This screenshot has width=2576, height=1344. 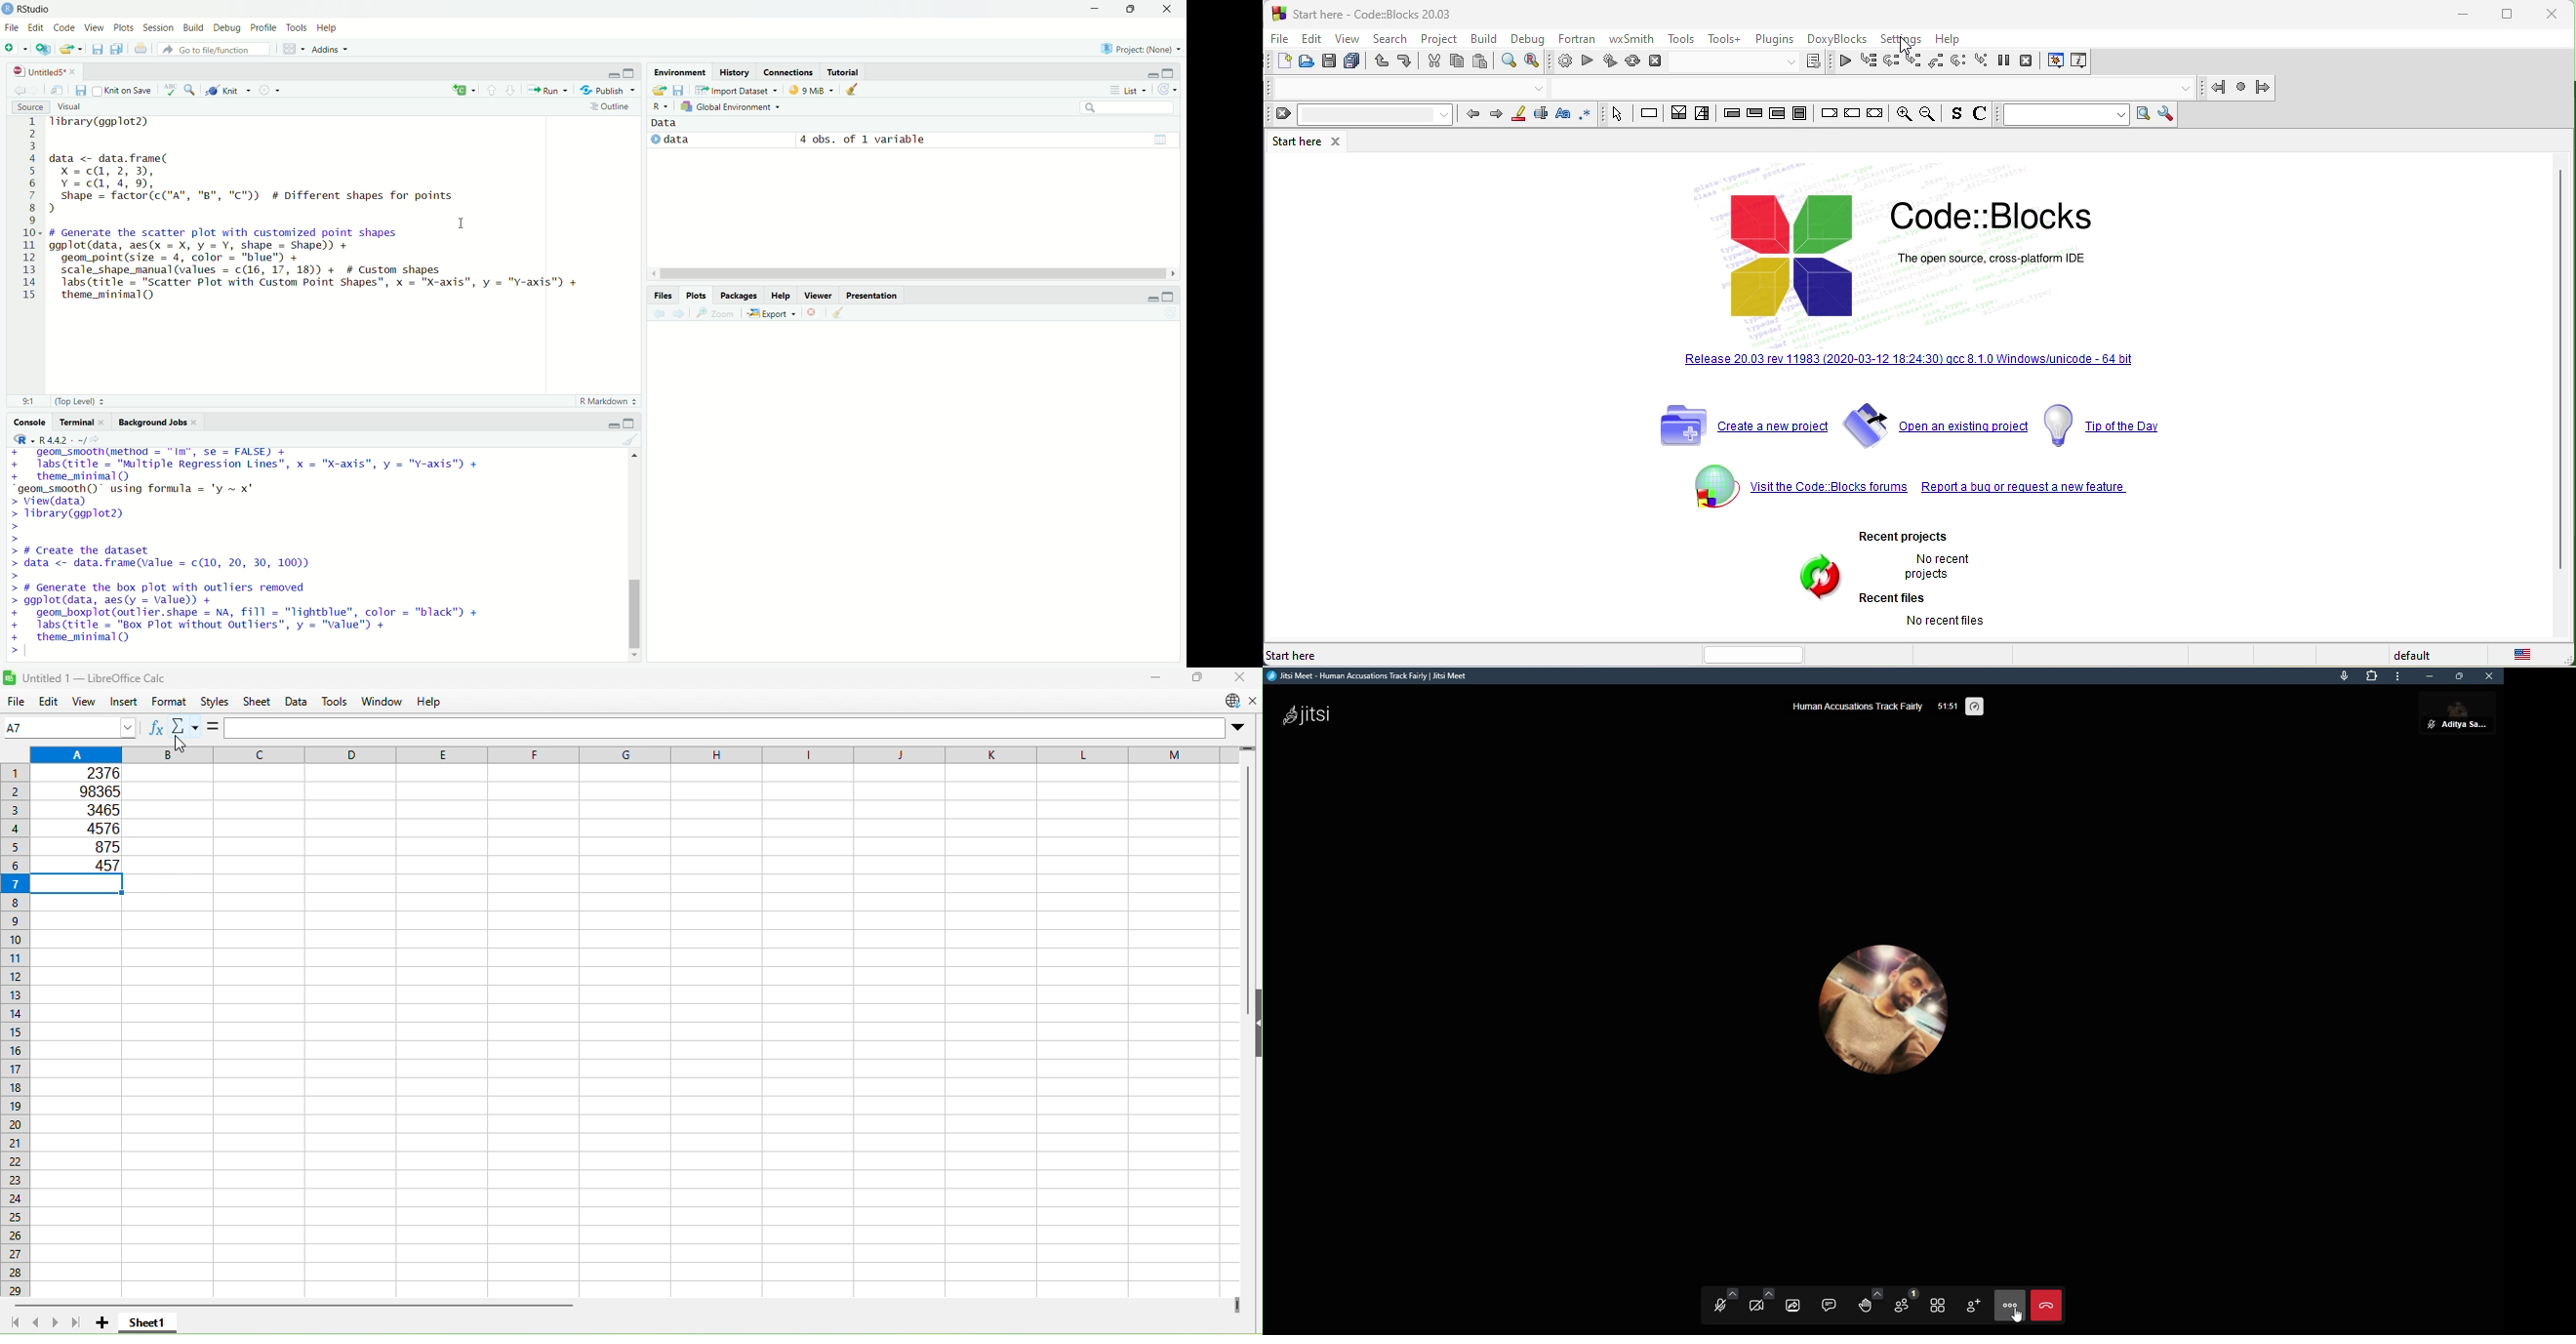 I want to click on Sheet1, so click(x=147, y=1321).